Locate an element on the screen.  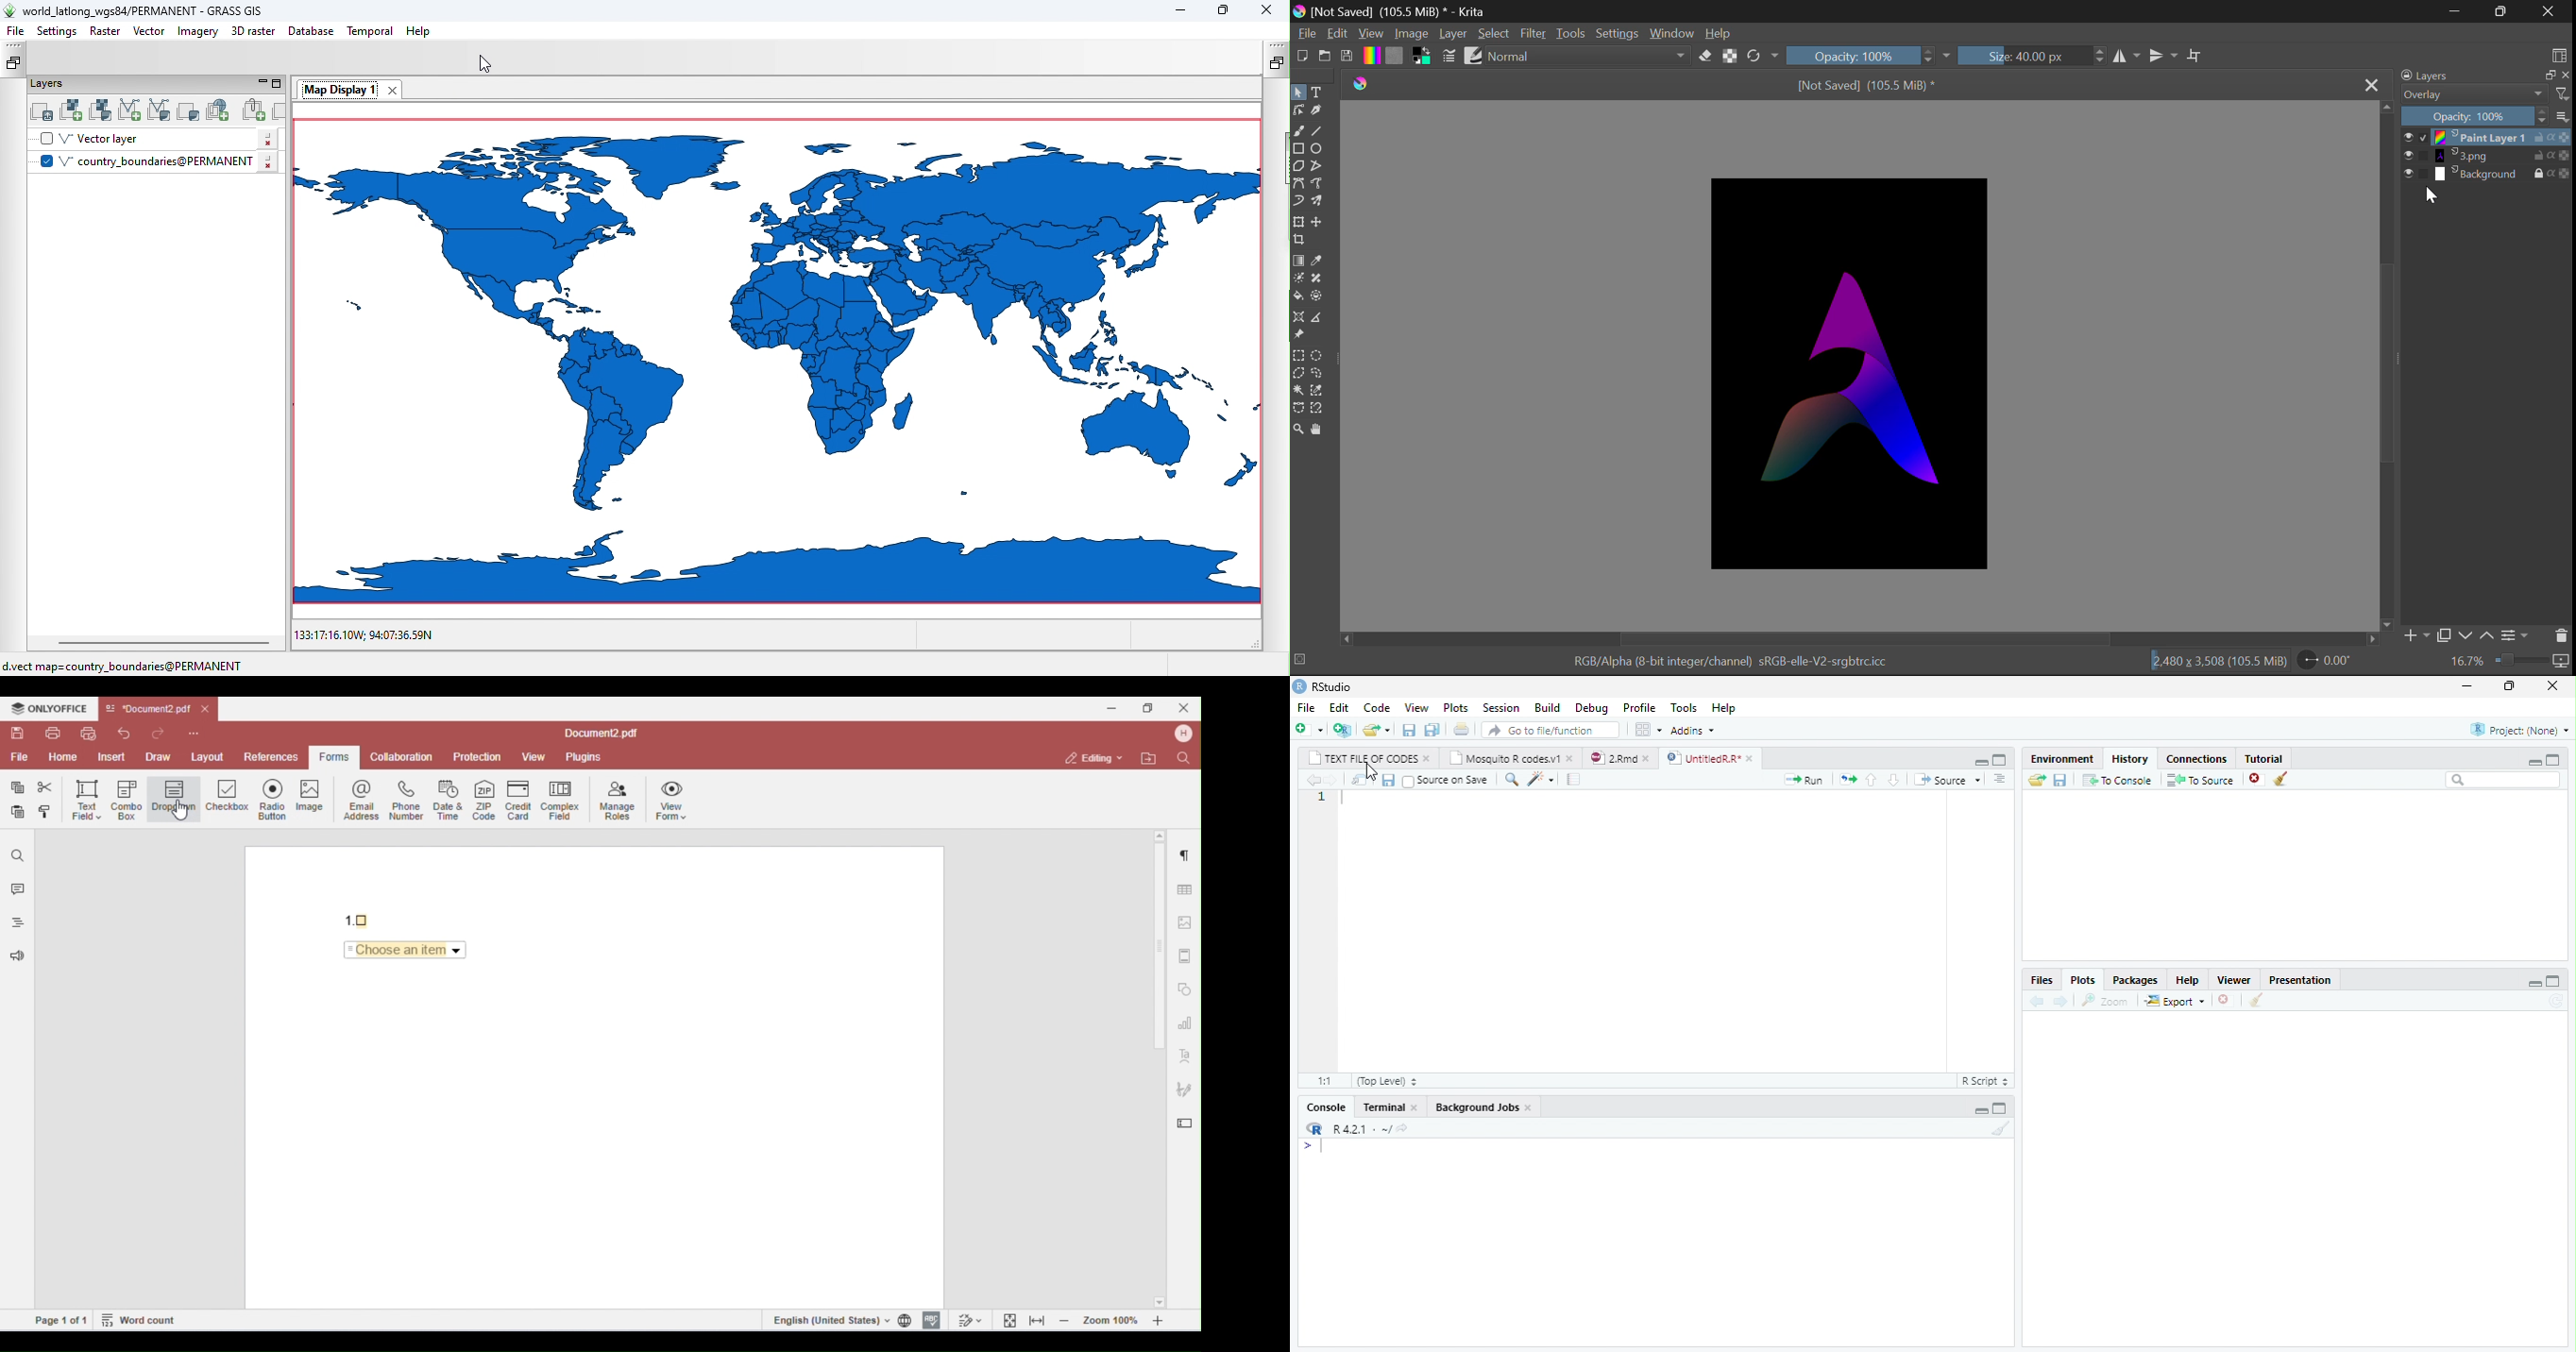
Image Altered is located at coordinates (1855, 374).